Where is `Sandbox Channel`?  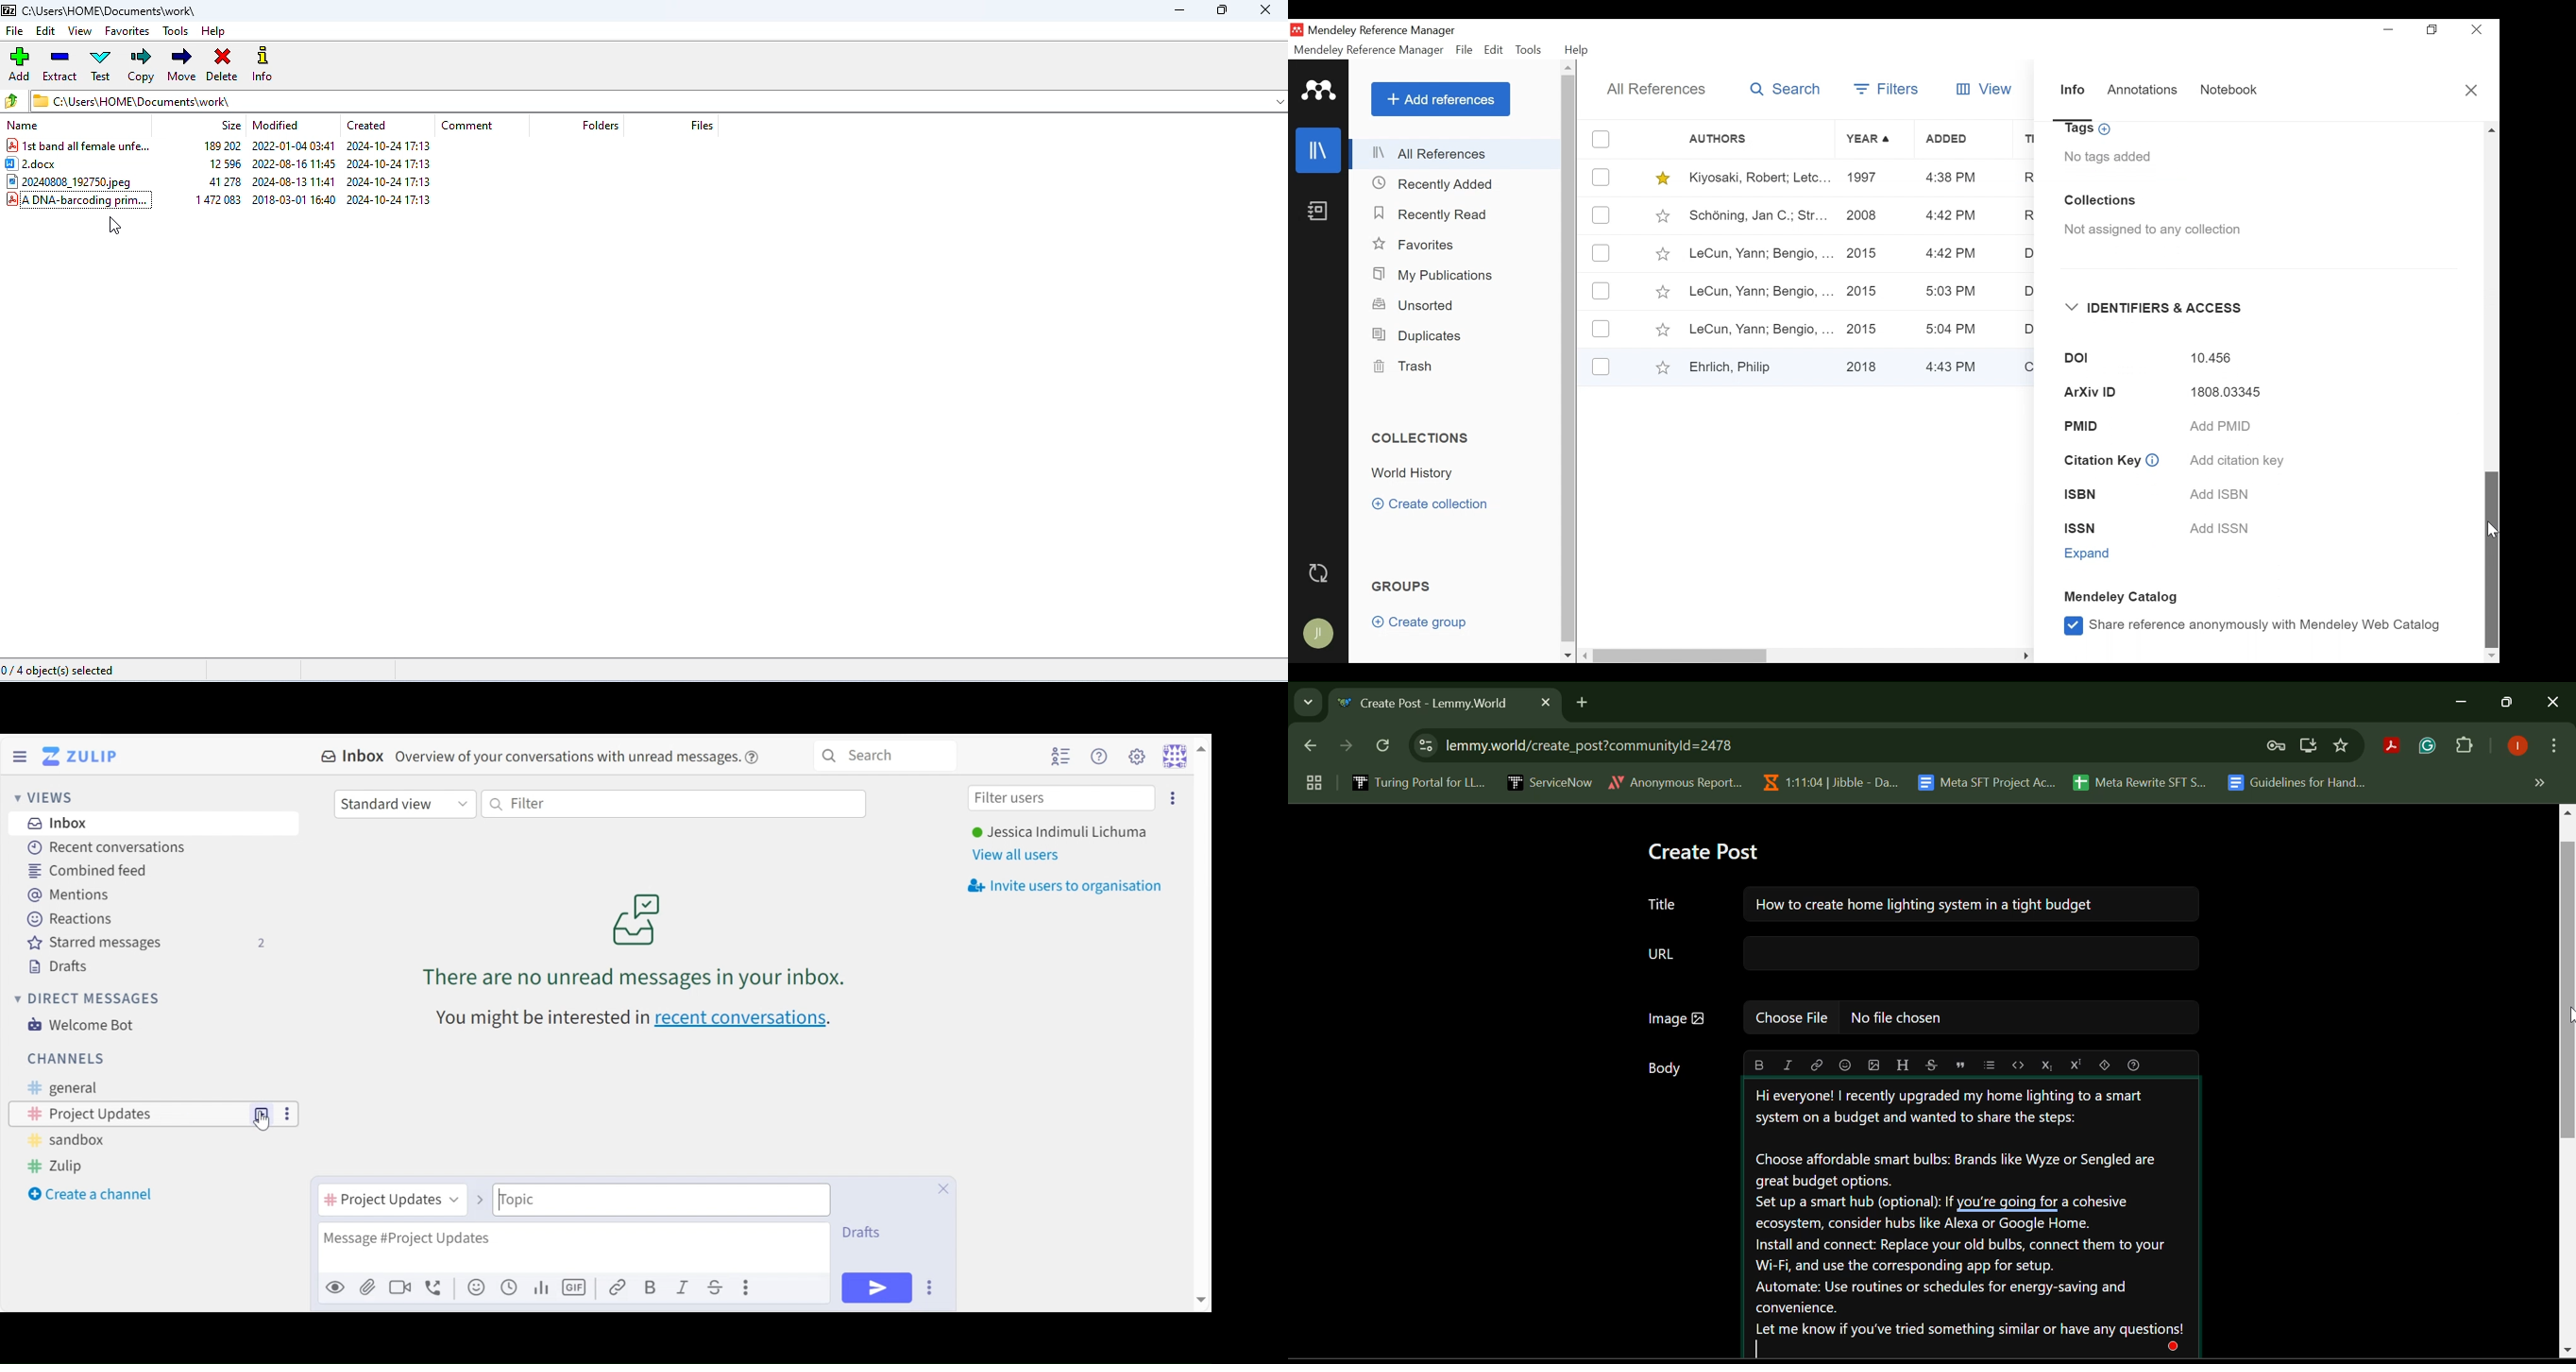
Sandbox Channel is located at coordinates (71, 1142).